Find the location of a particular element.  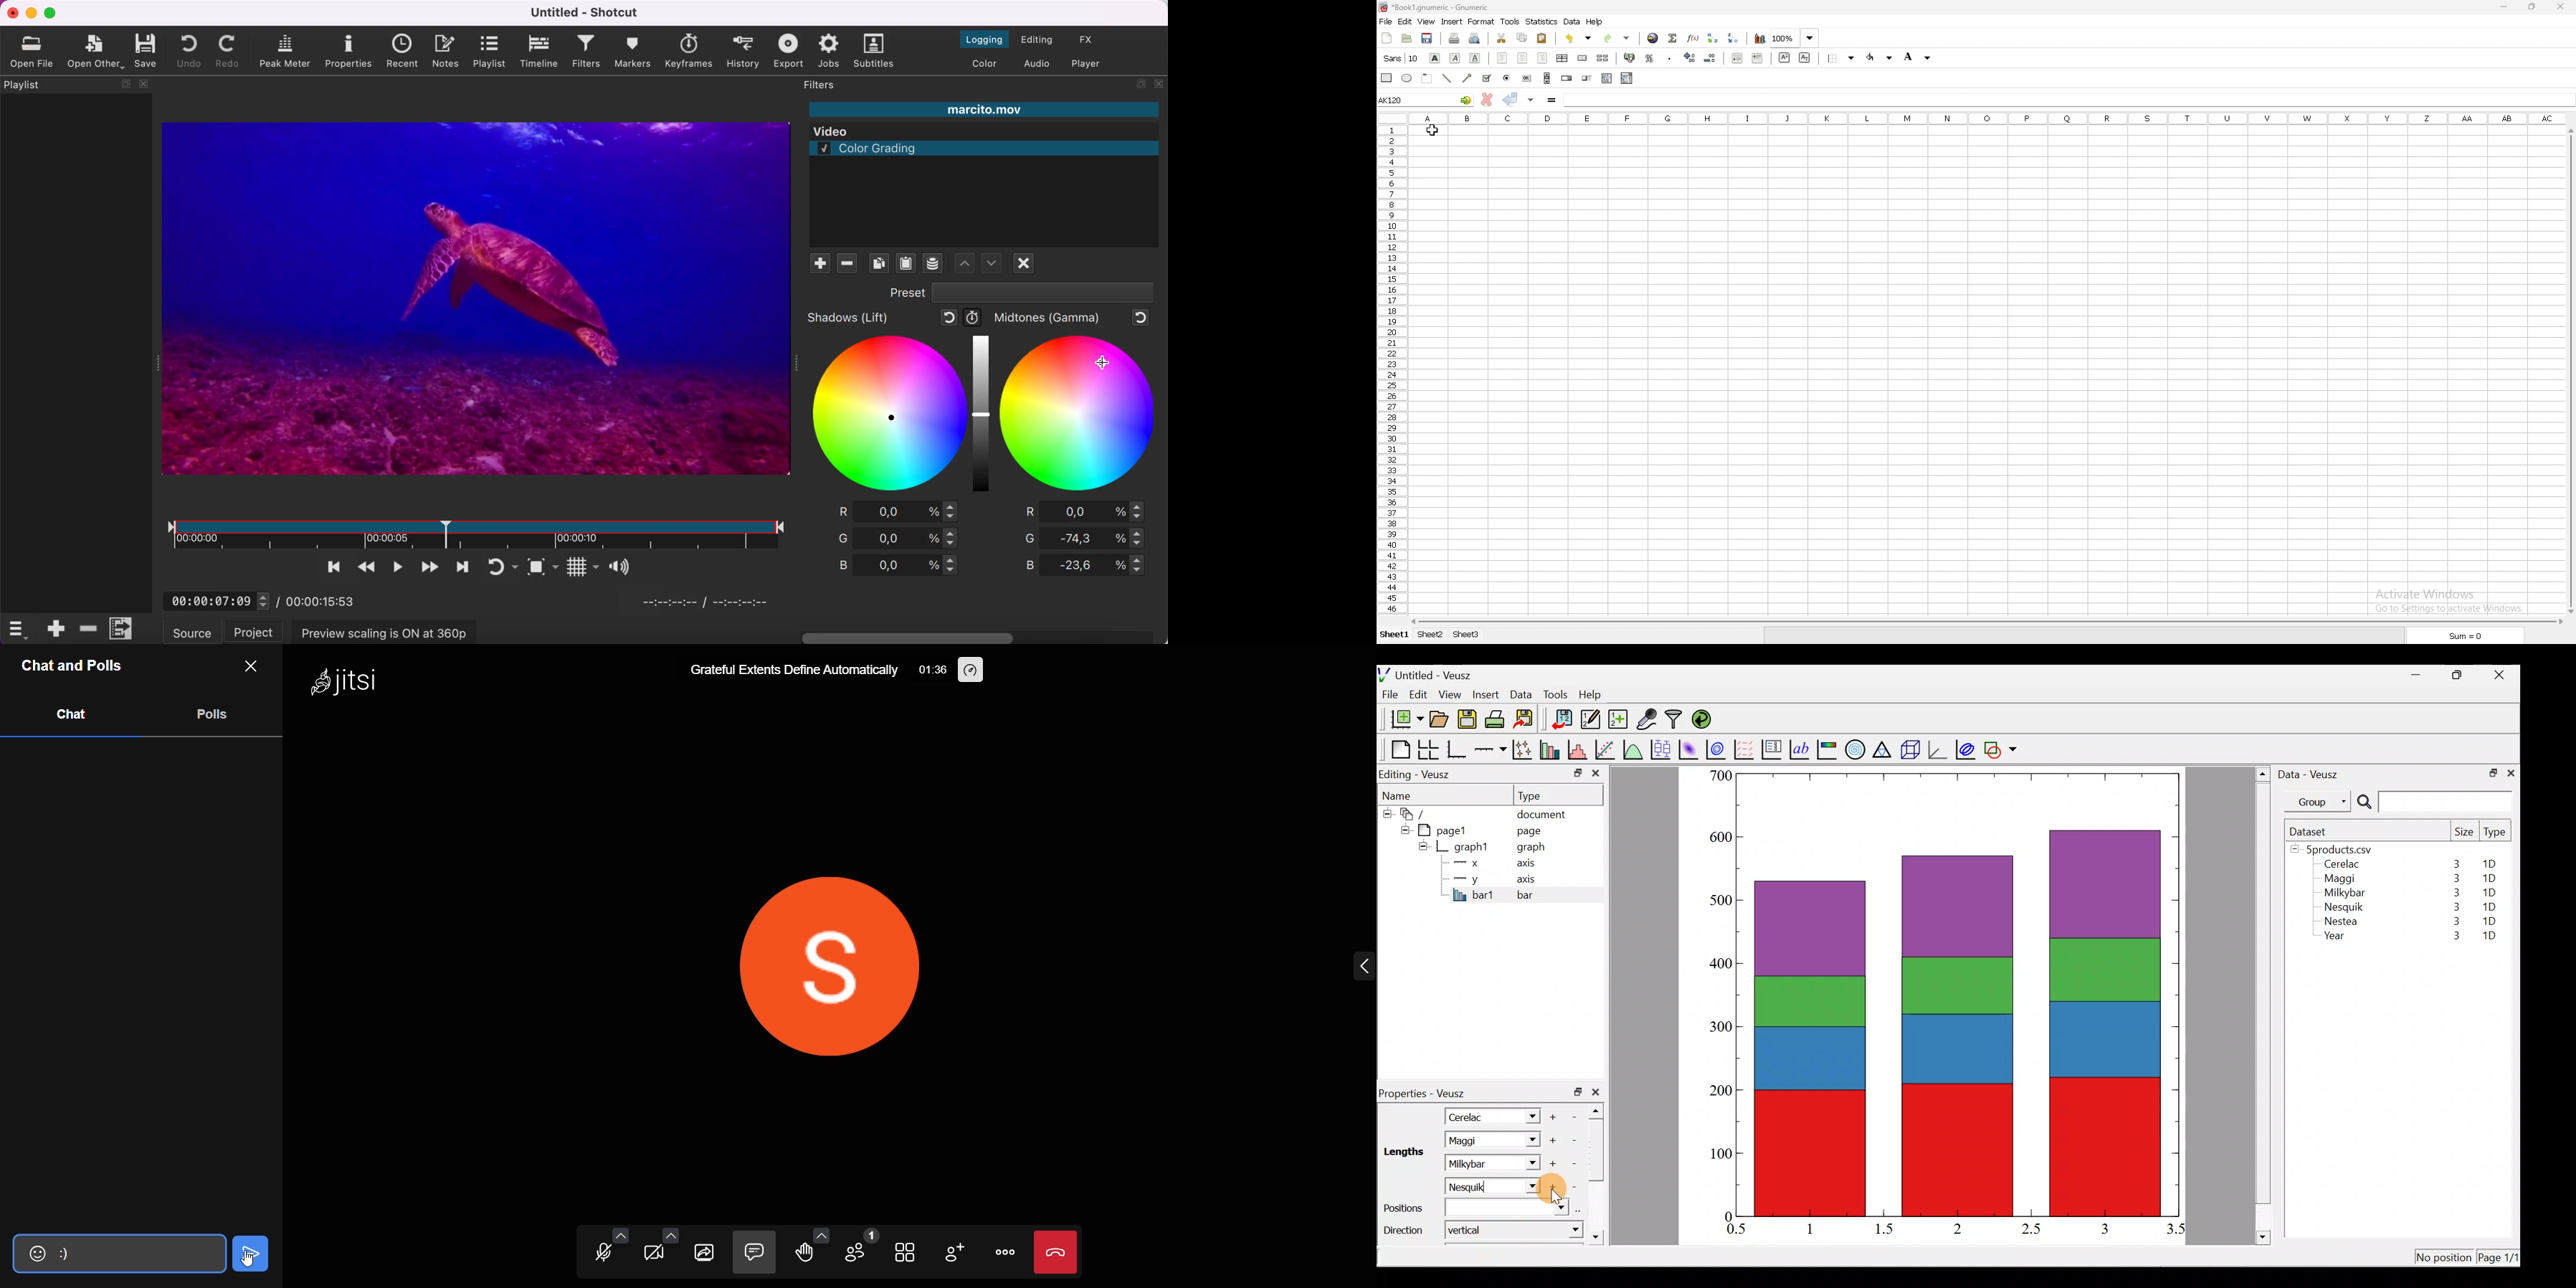

reset to default is located at coordinates (945, 318).